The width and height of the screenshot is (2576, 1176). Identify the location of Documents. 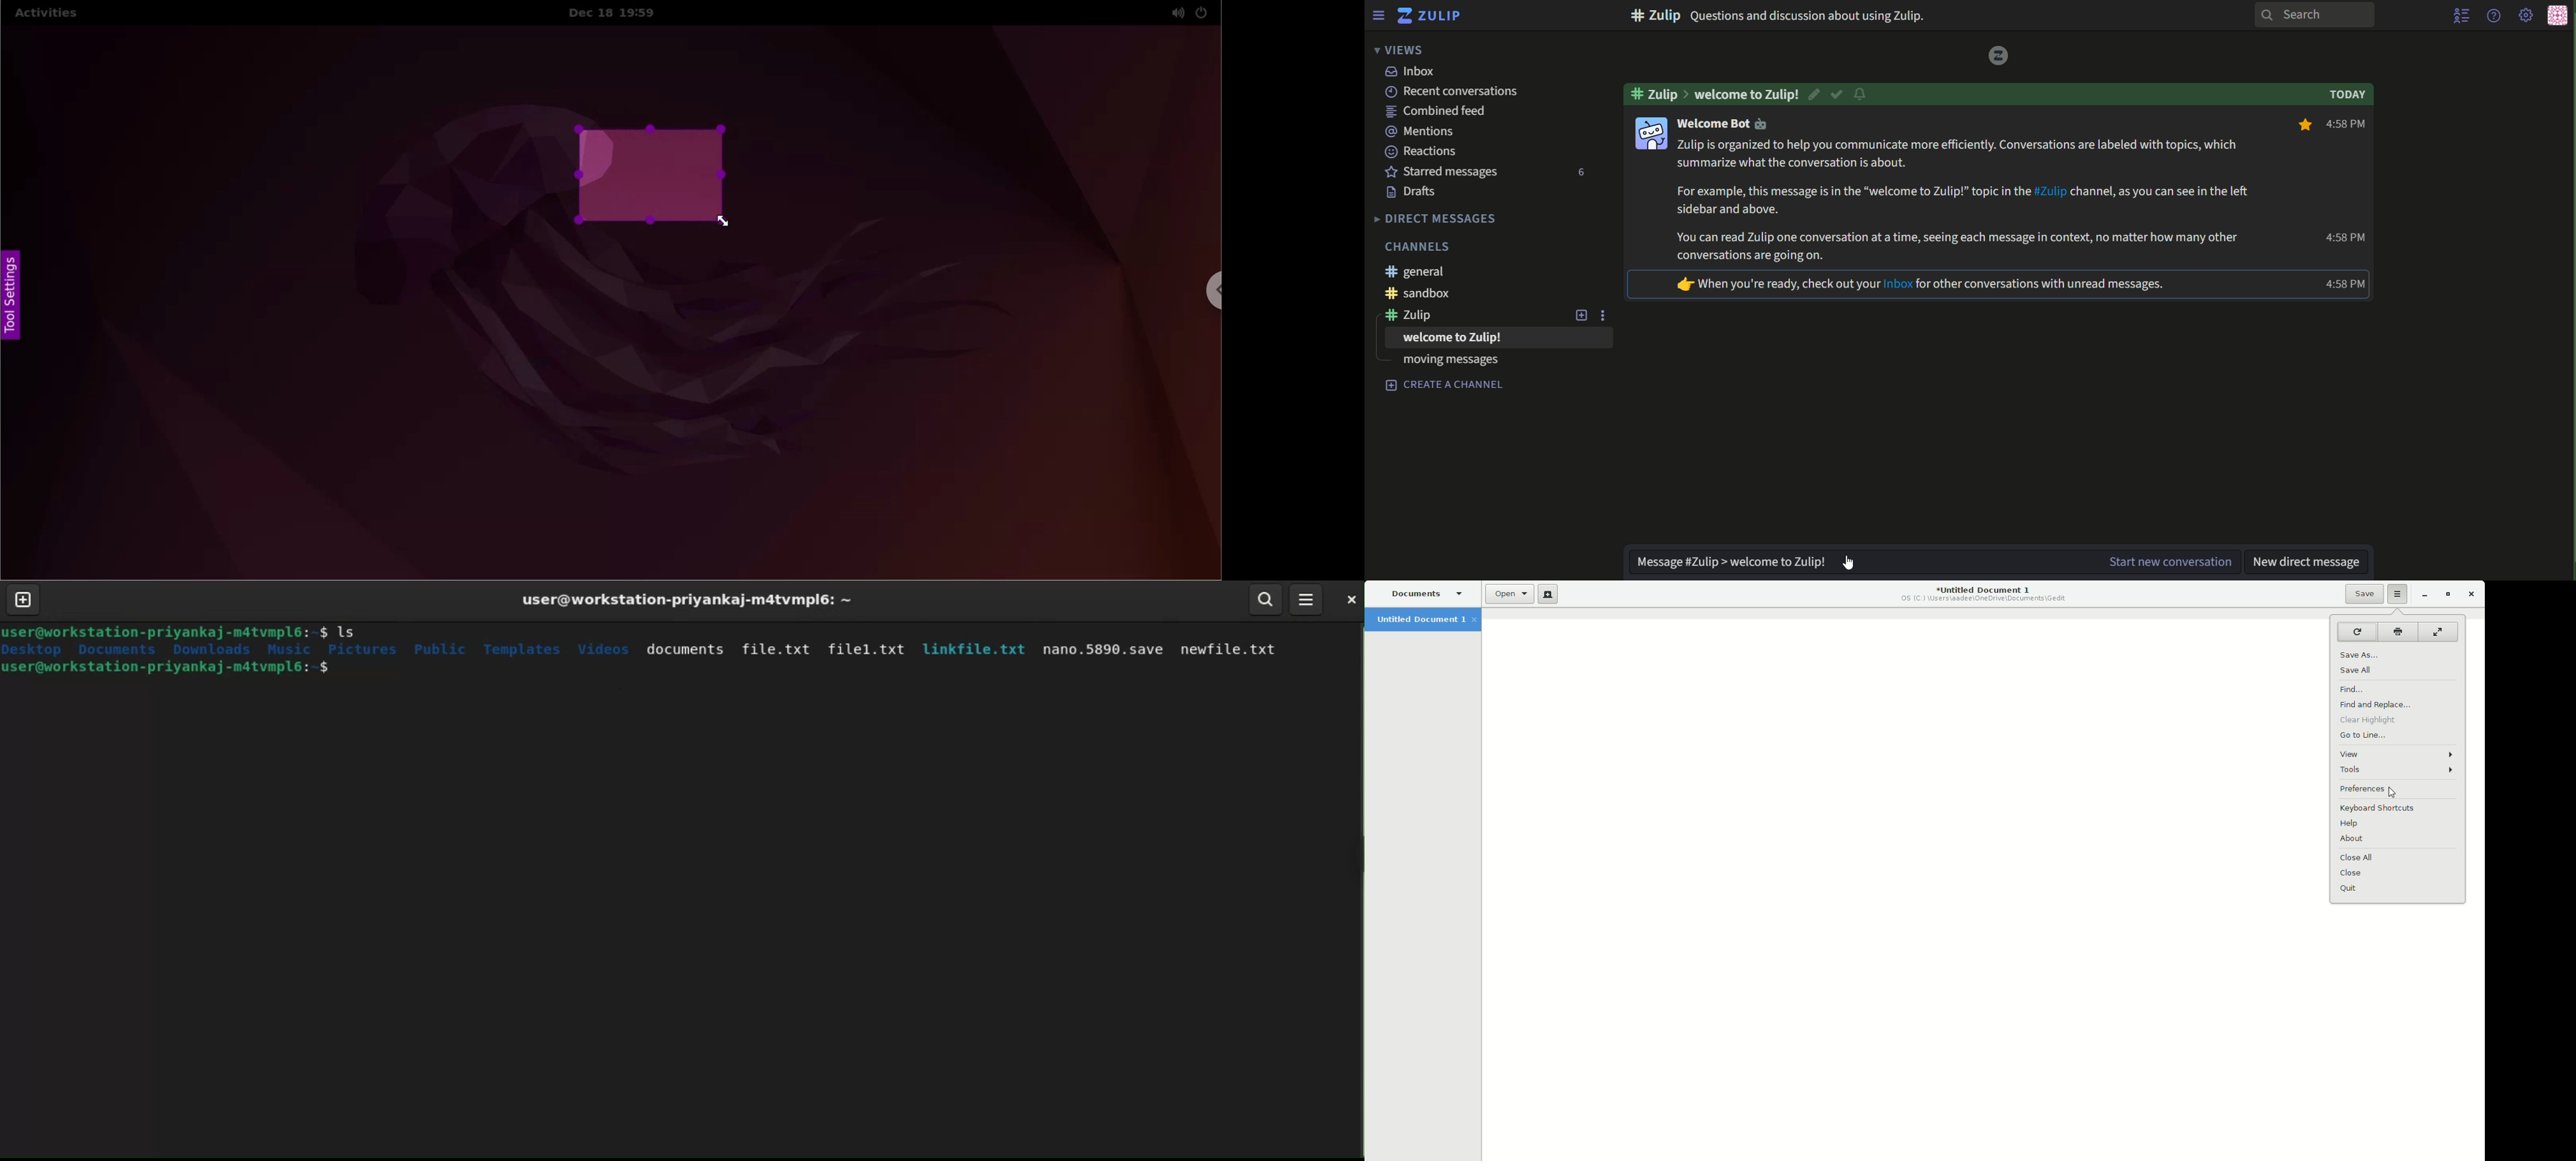
(1421, 593).